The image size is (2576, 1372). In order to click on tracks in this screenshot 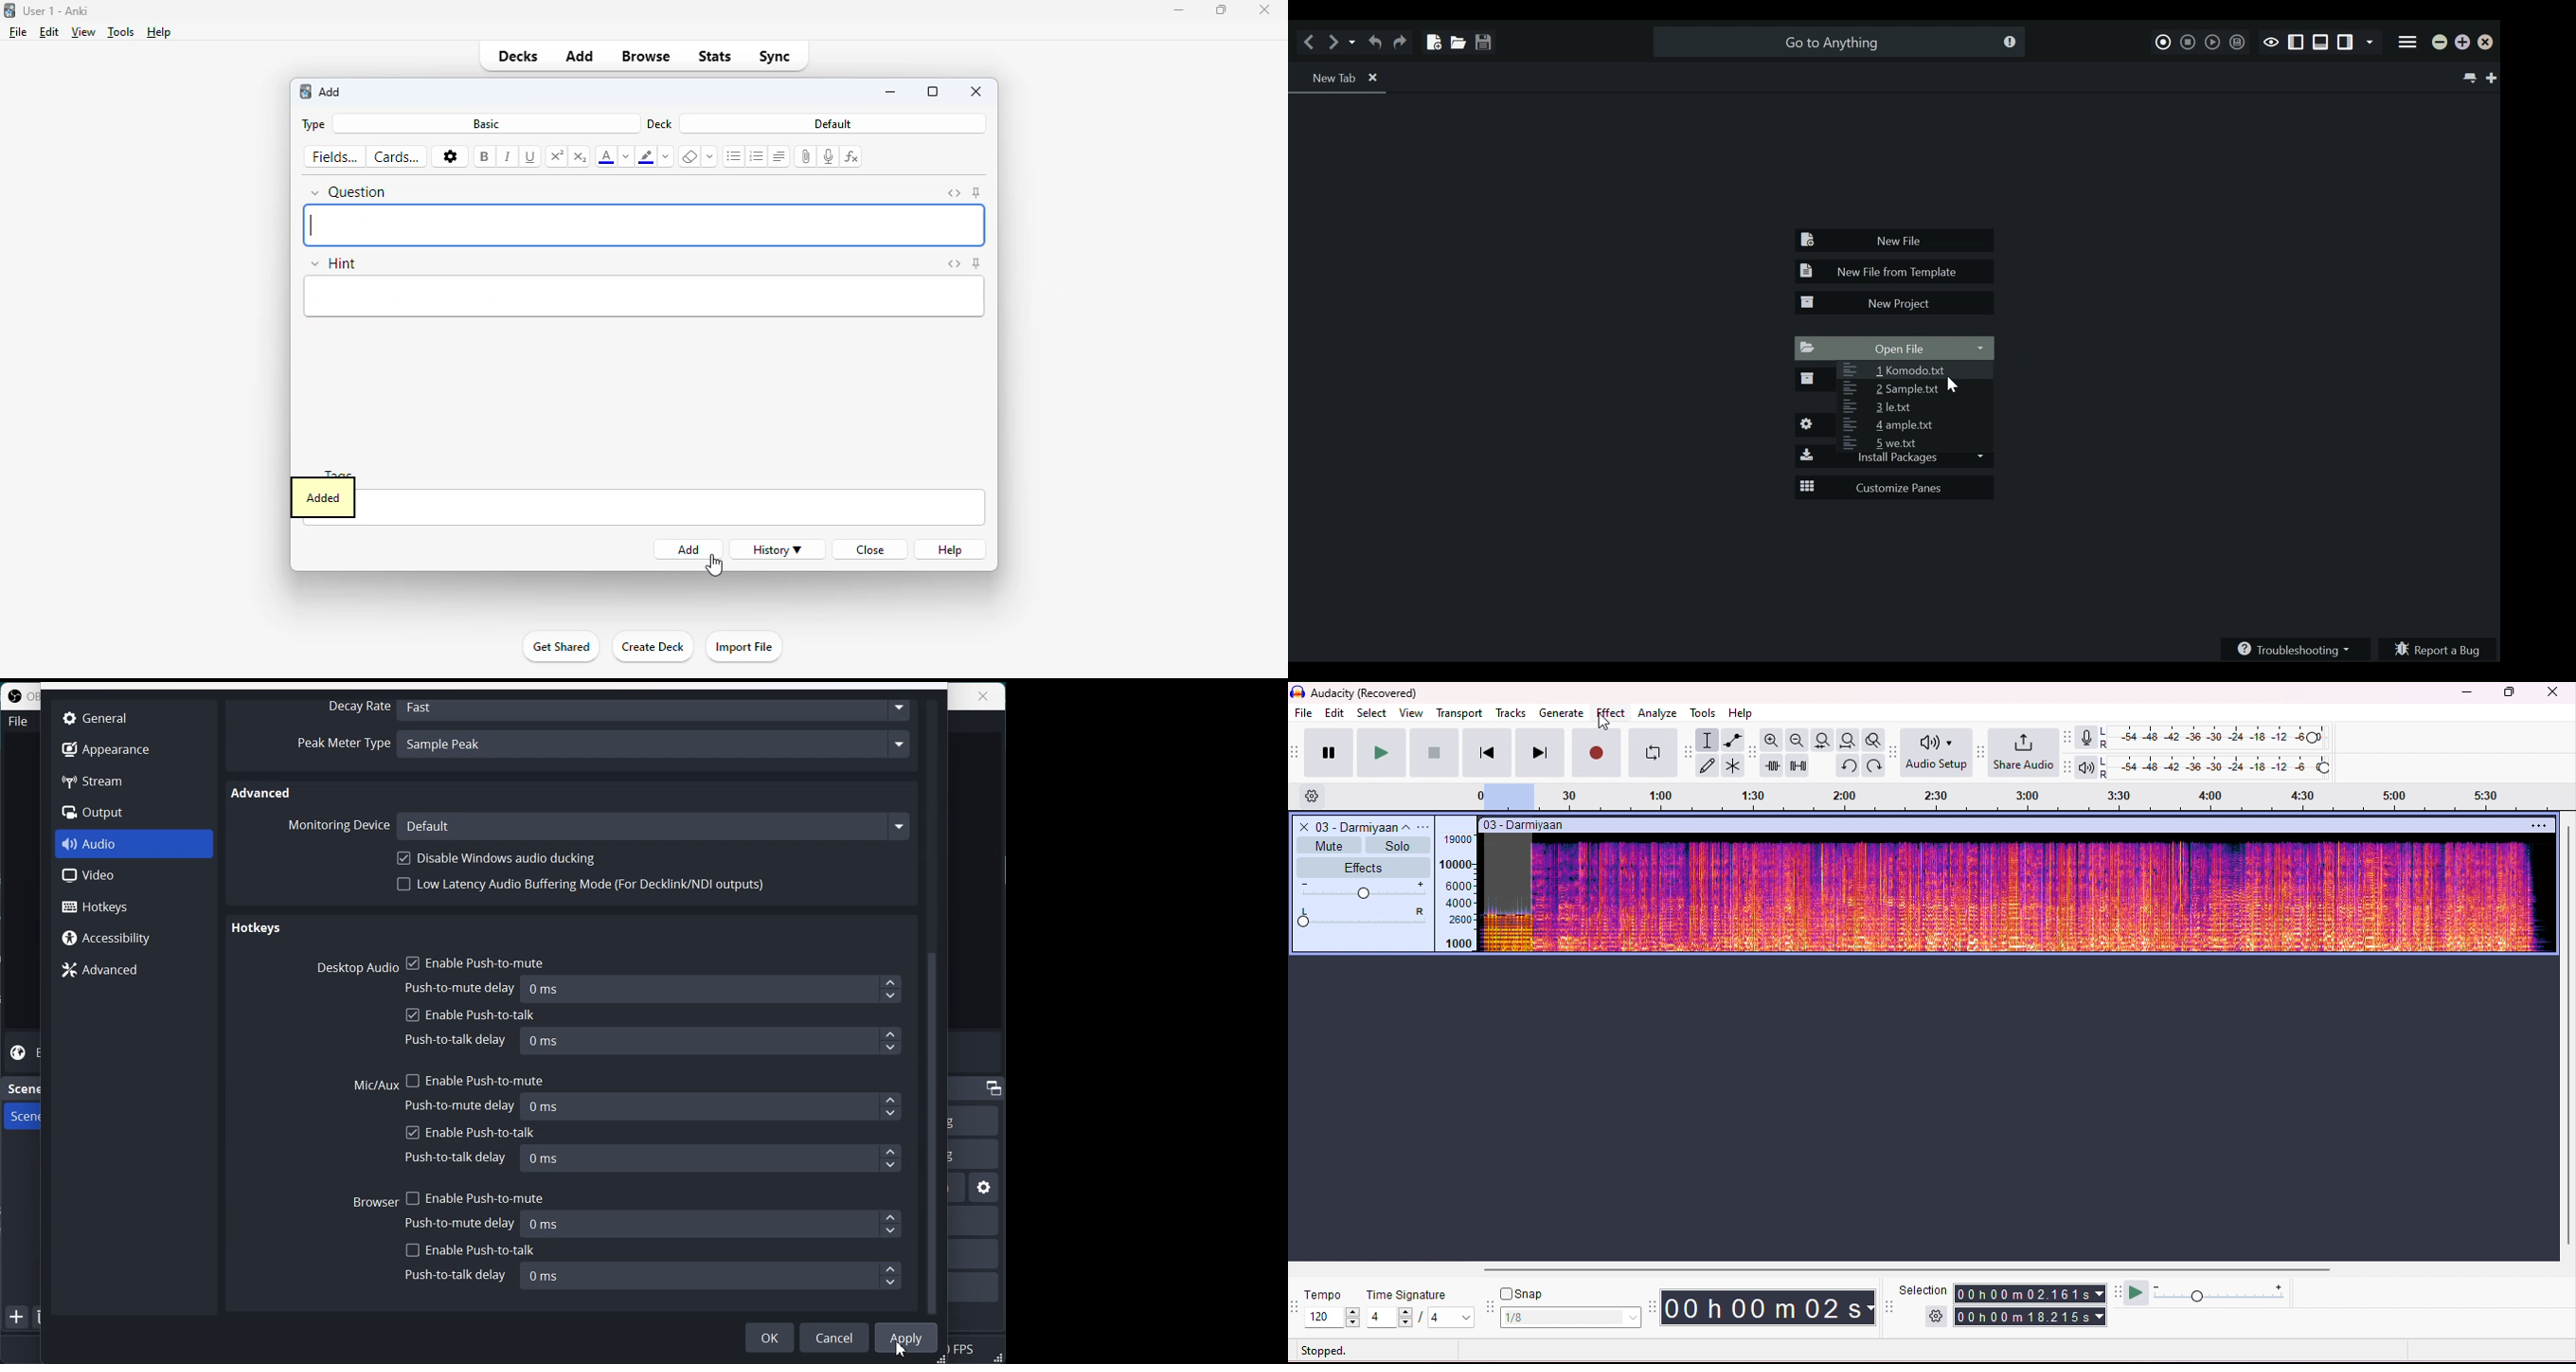, I will do `click(1511, 714)`.